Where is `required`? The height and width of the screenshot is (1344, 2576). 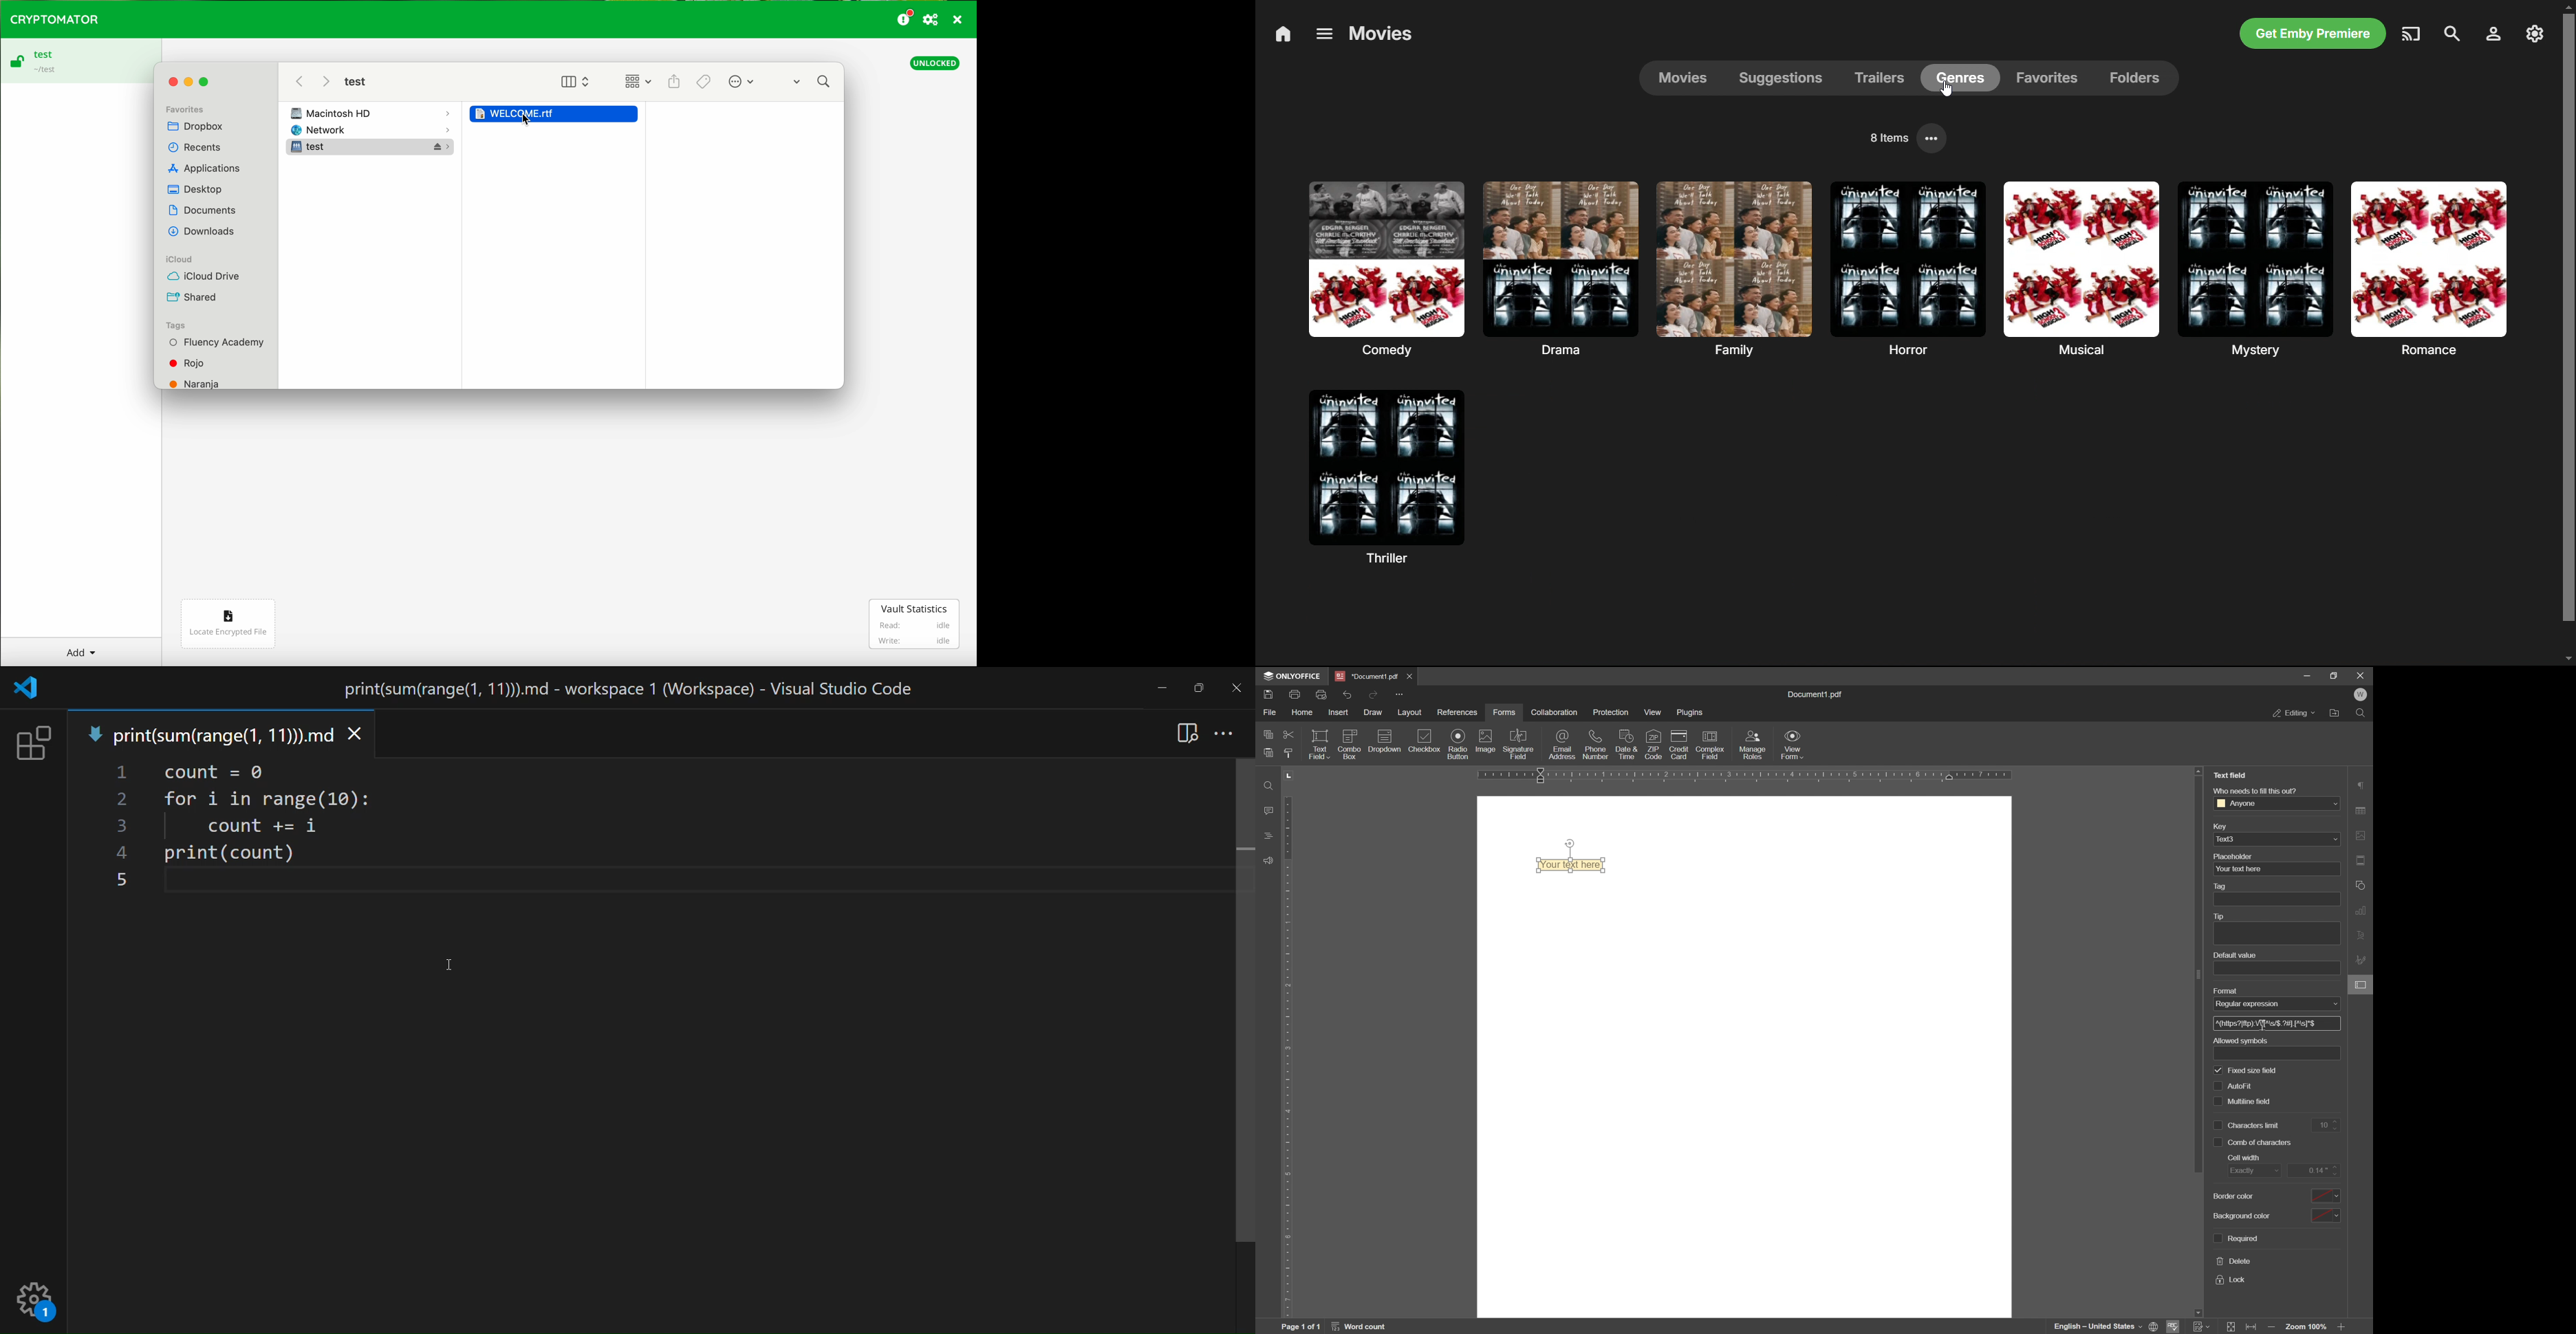
required is located at coordinates (2243, 1238).